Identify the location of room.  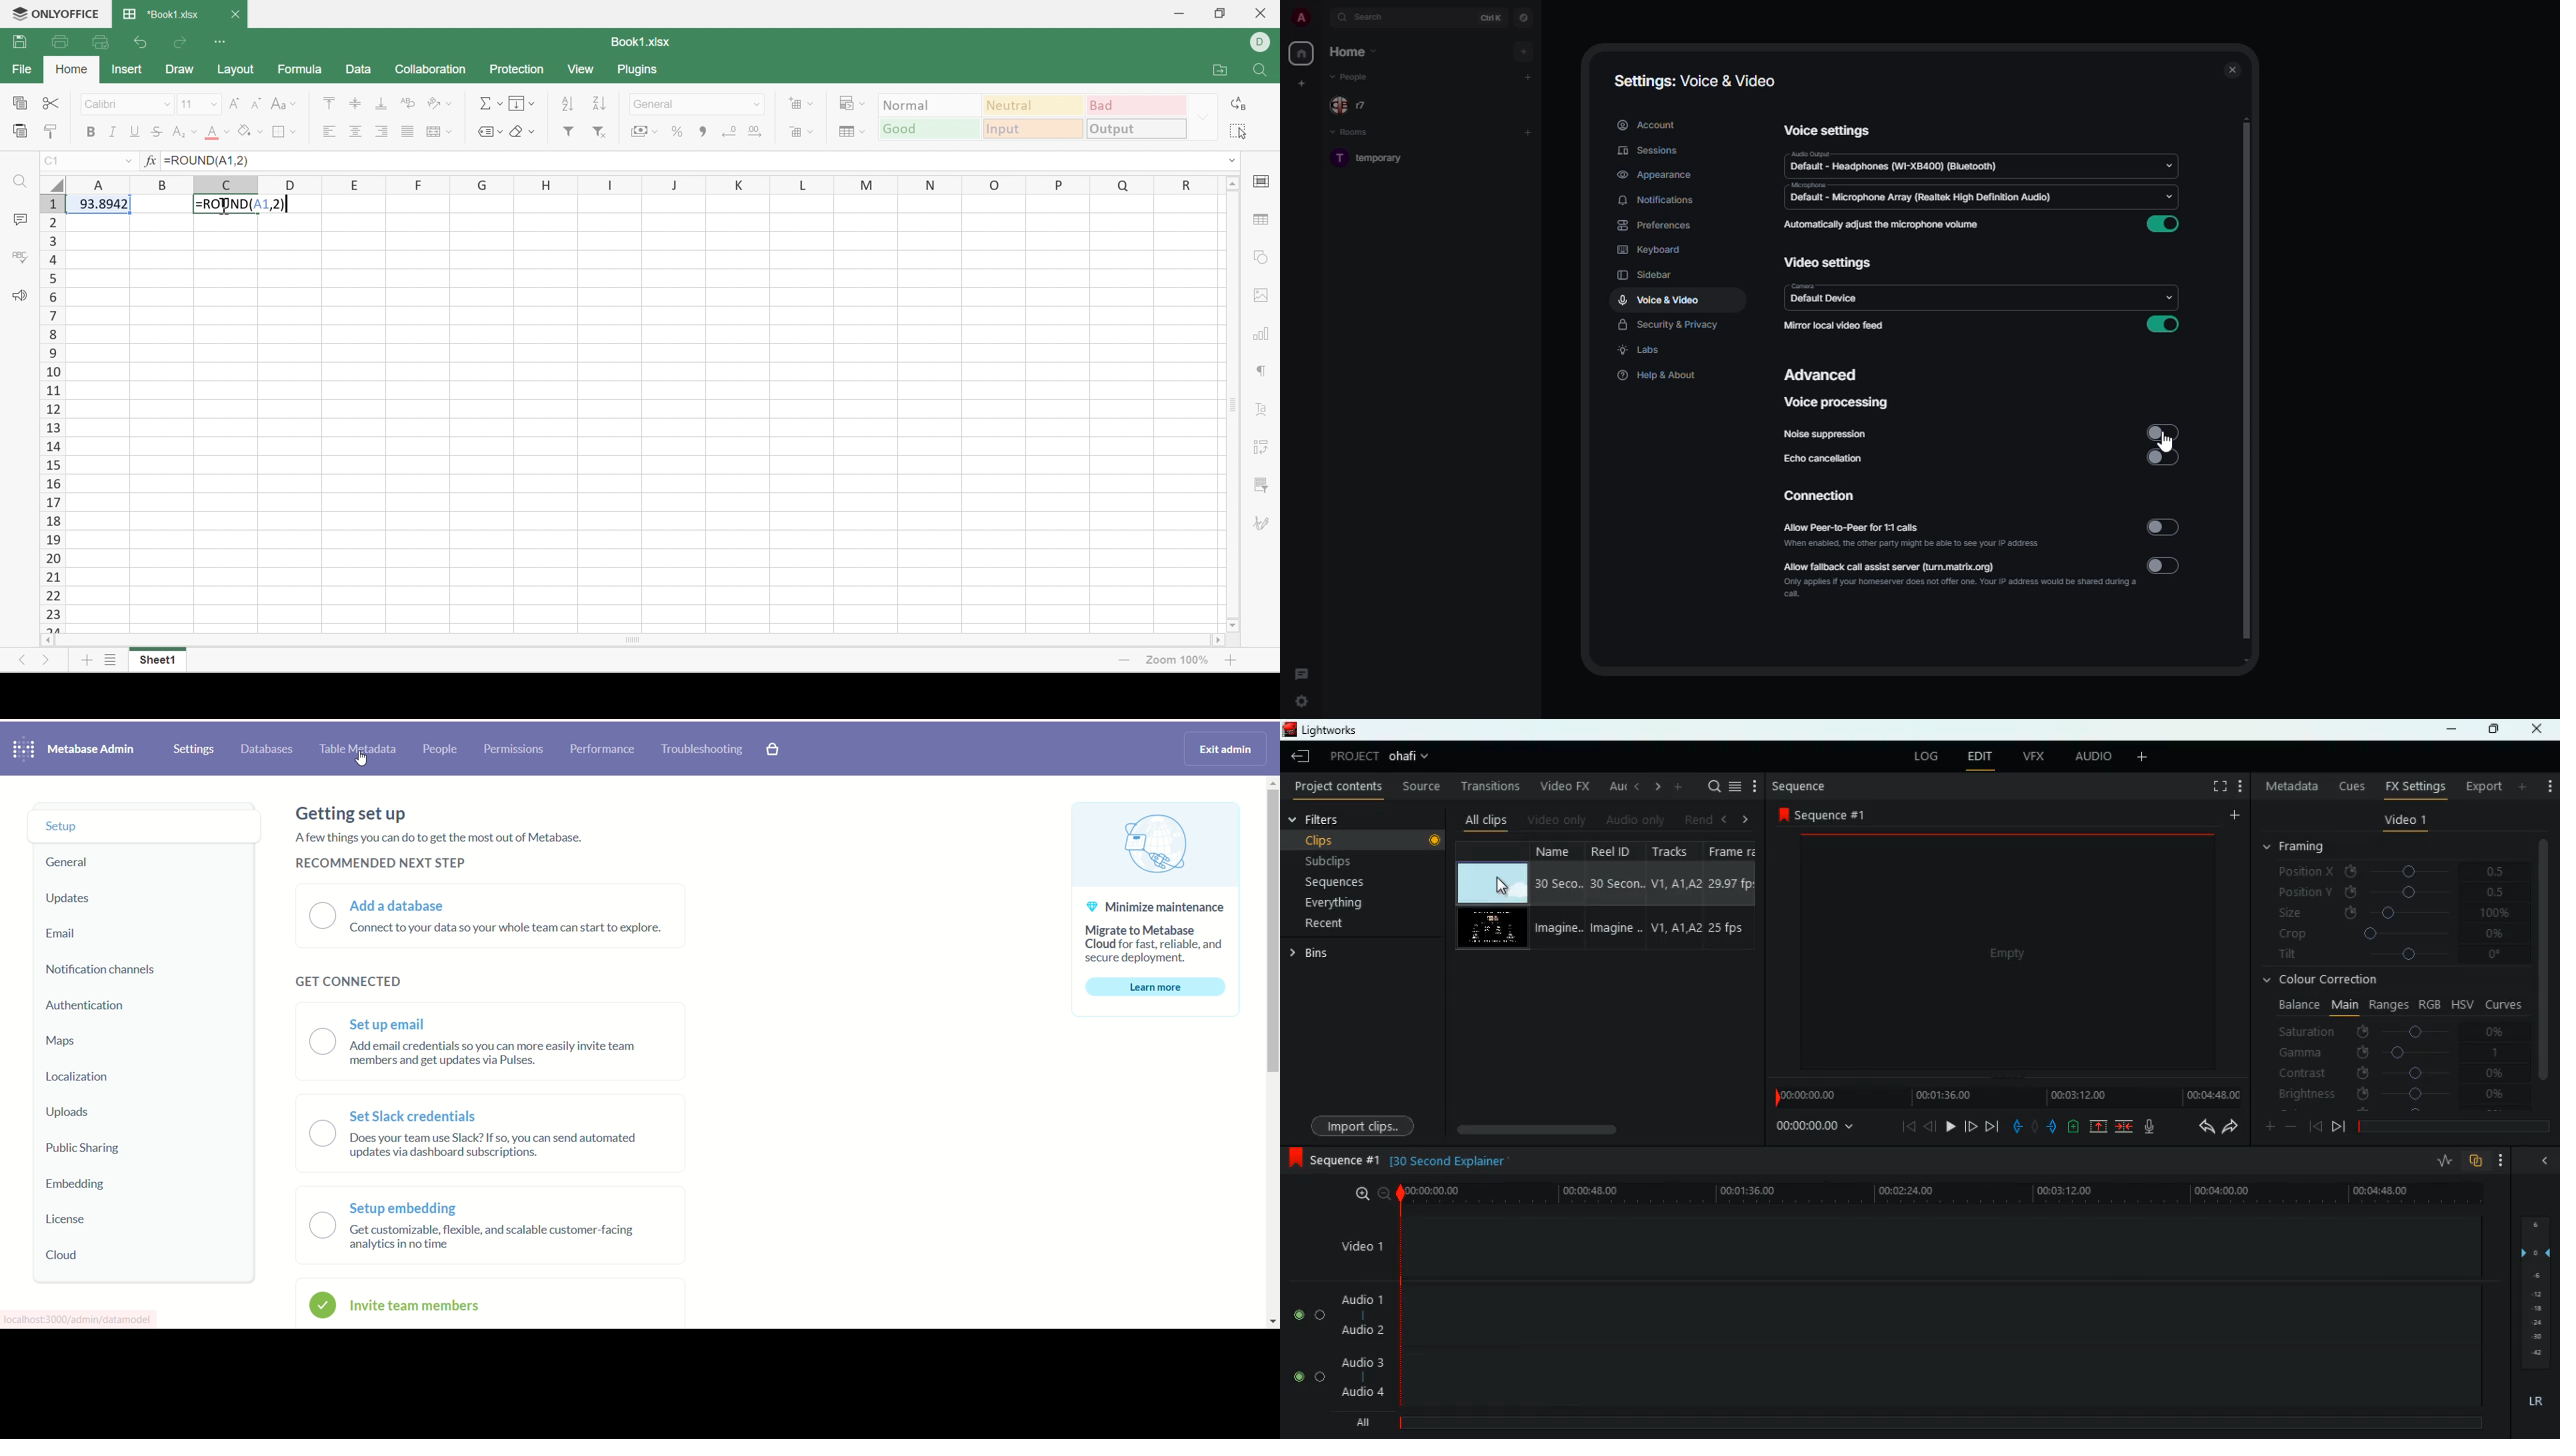
(1376, 161).